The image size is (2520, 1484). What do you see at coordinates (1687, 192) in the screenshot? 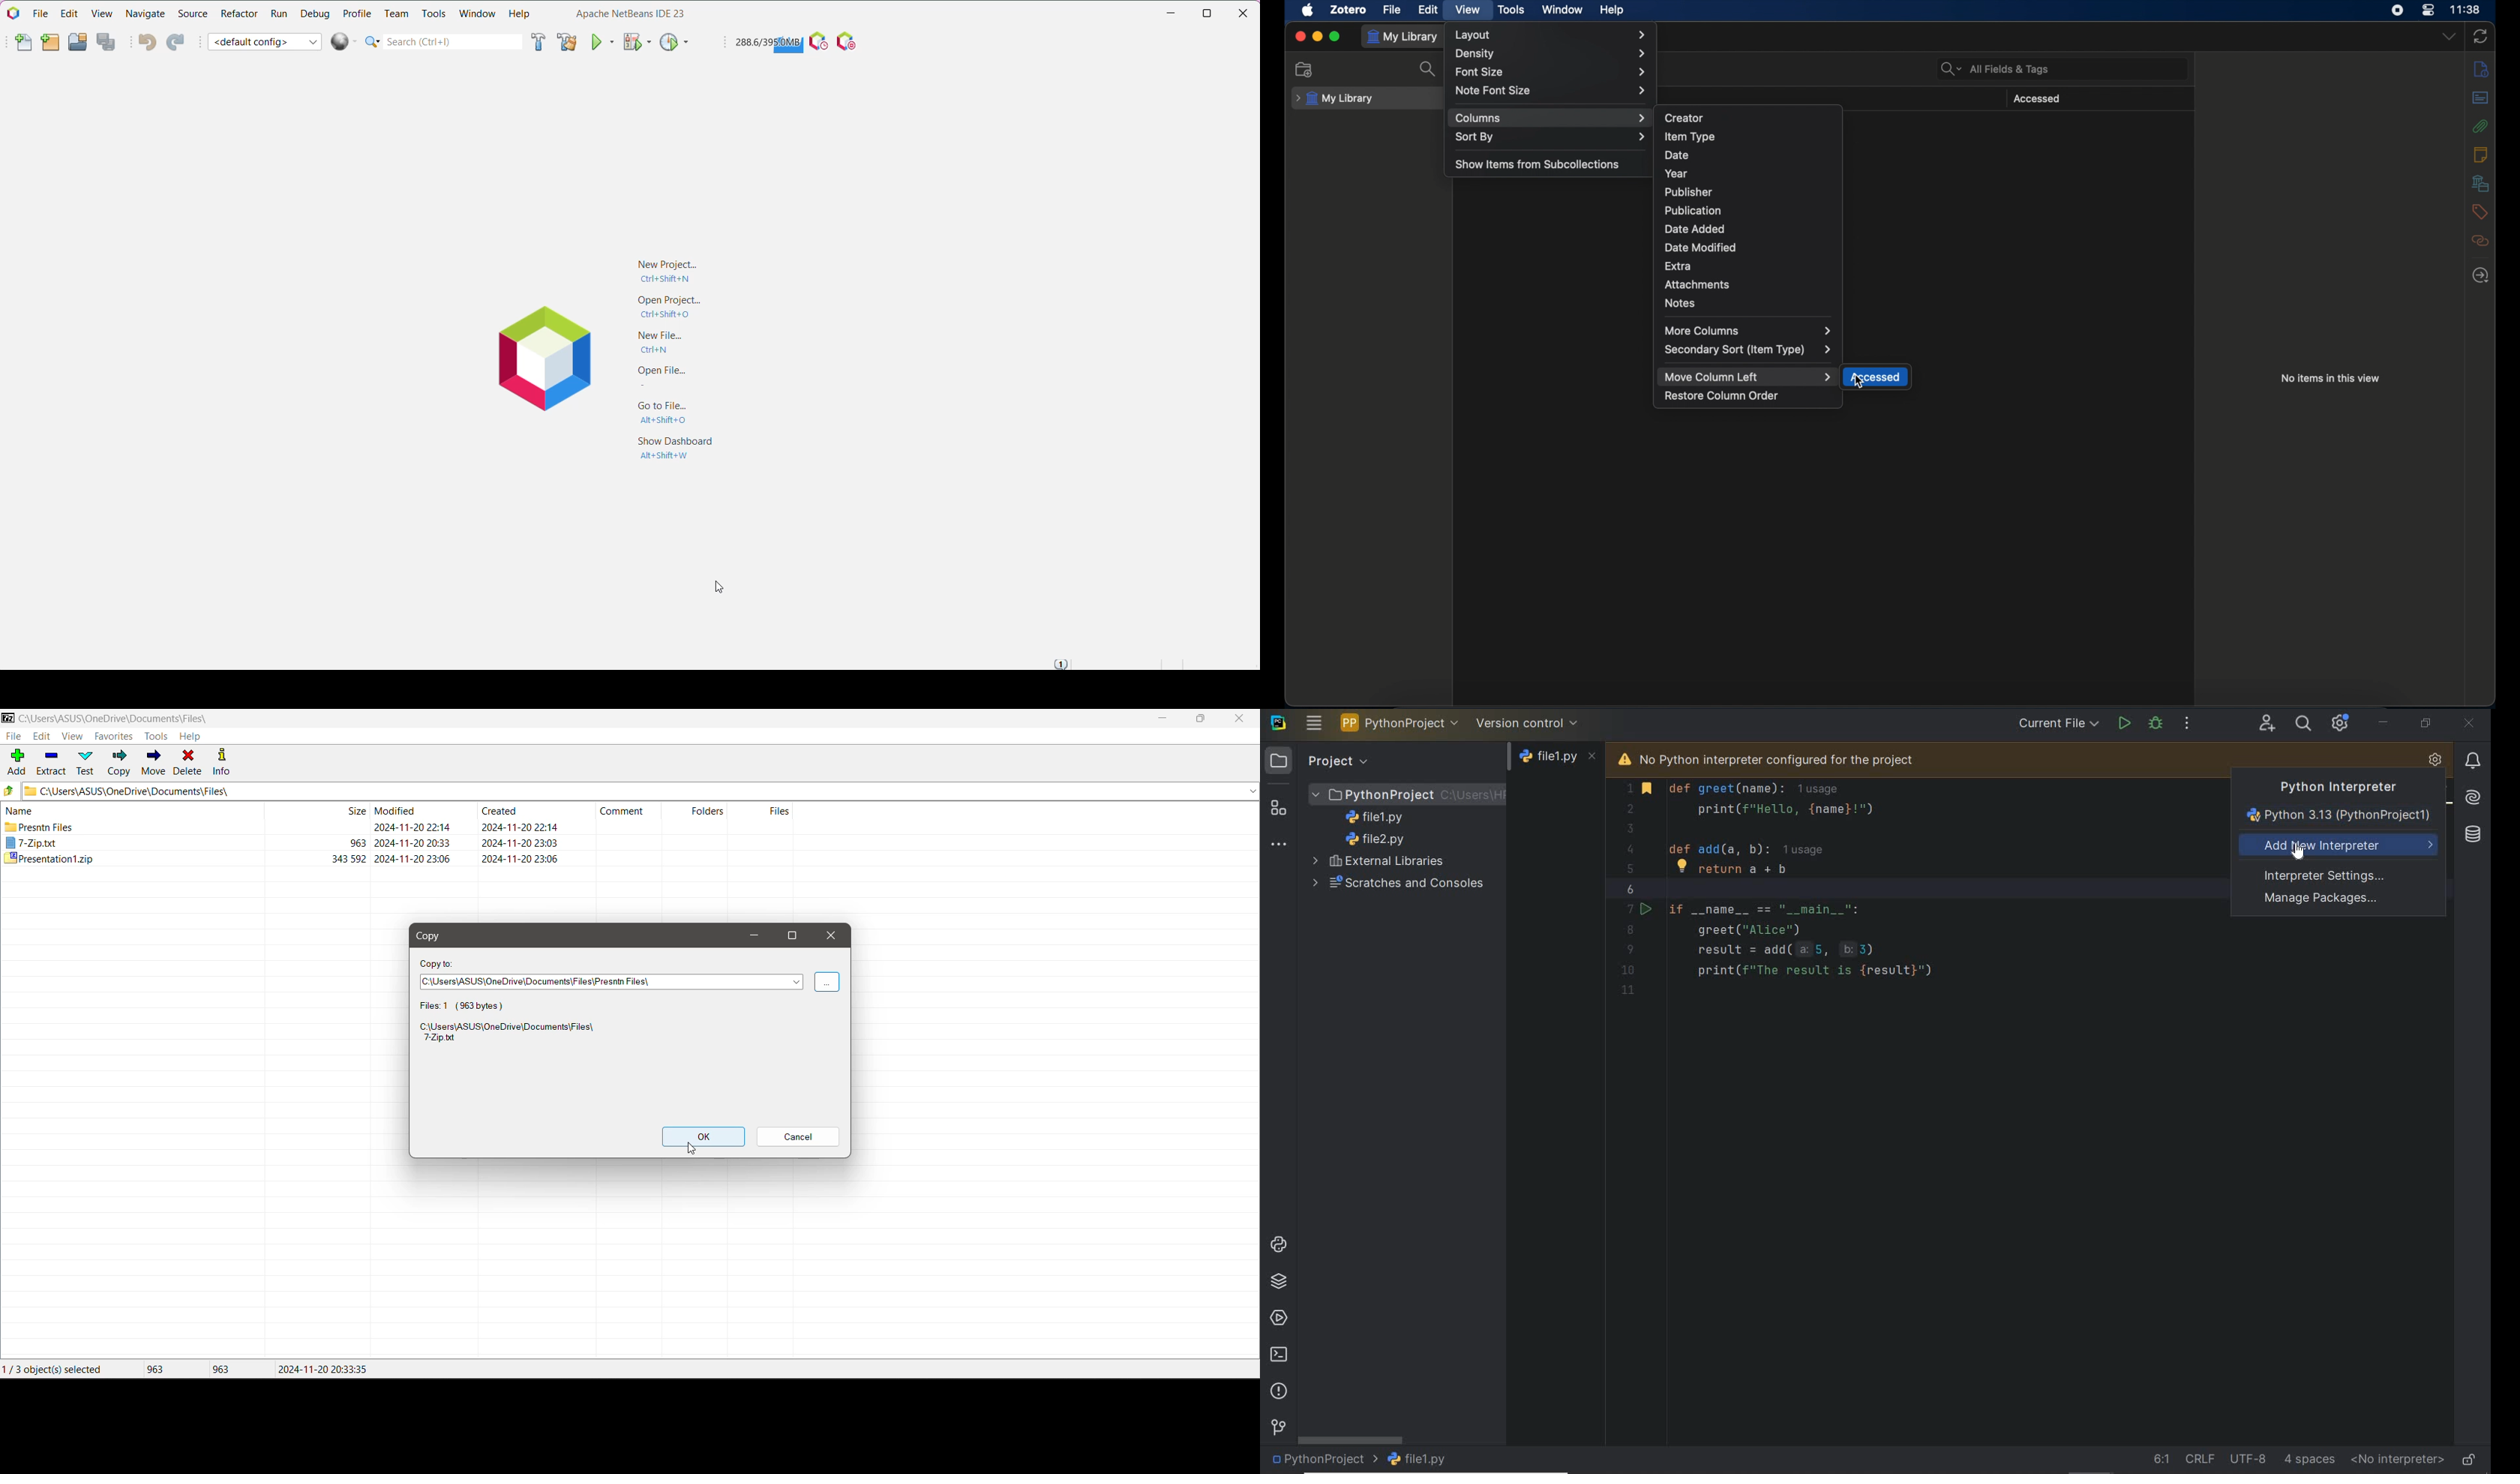
I see `publisher` at bounding box center [1687, 192].